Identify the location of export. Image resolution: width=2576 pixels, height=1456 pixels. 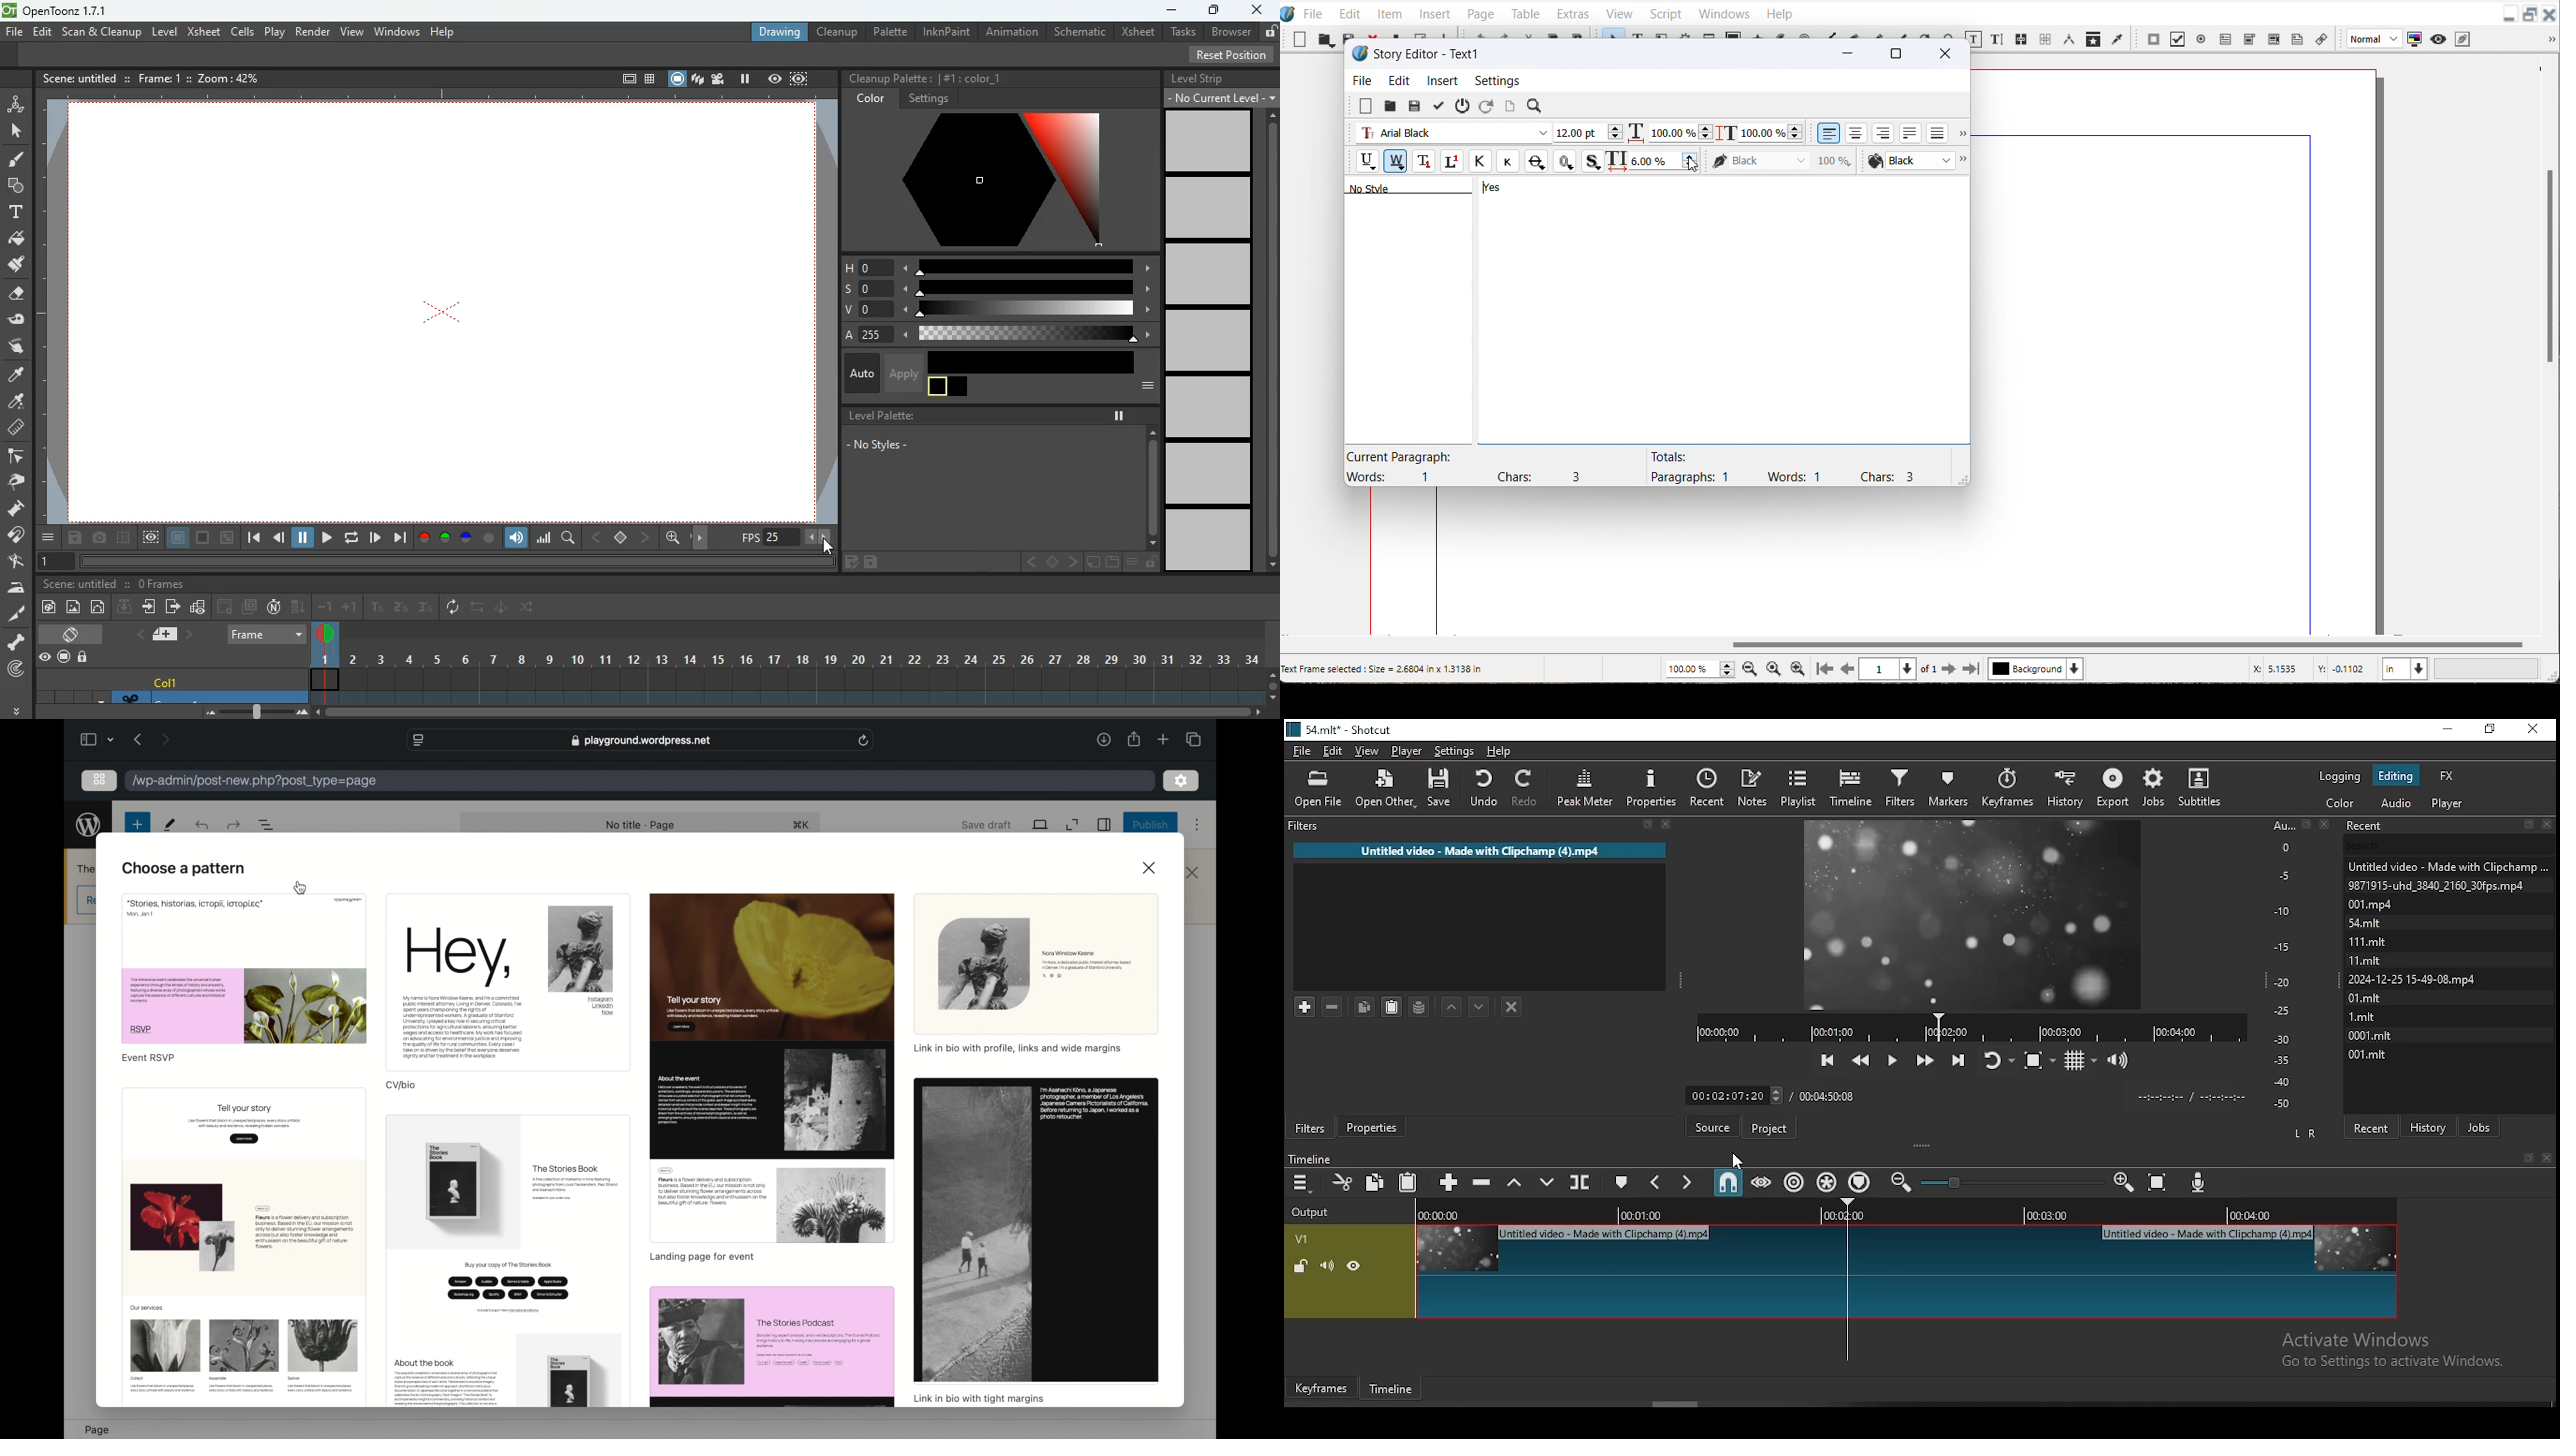
(2111, 789).